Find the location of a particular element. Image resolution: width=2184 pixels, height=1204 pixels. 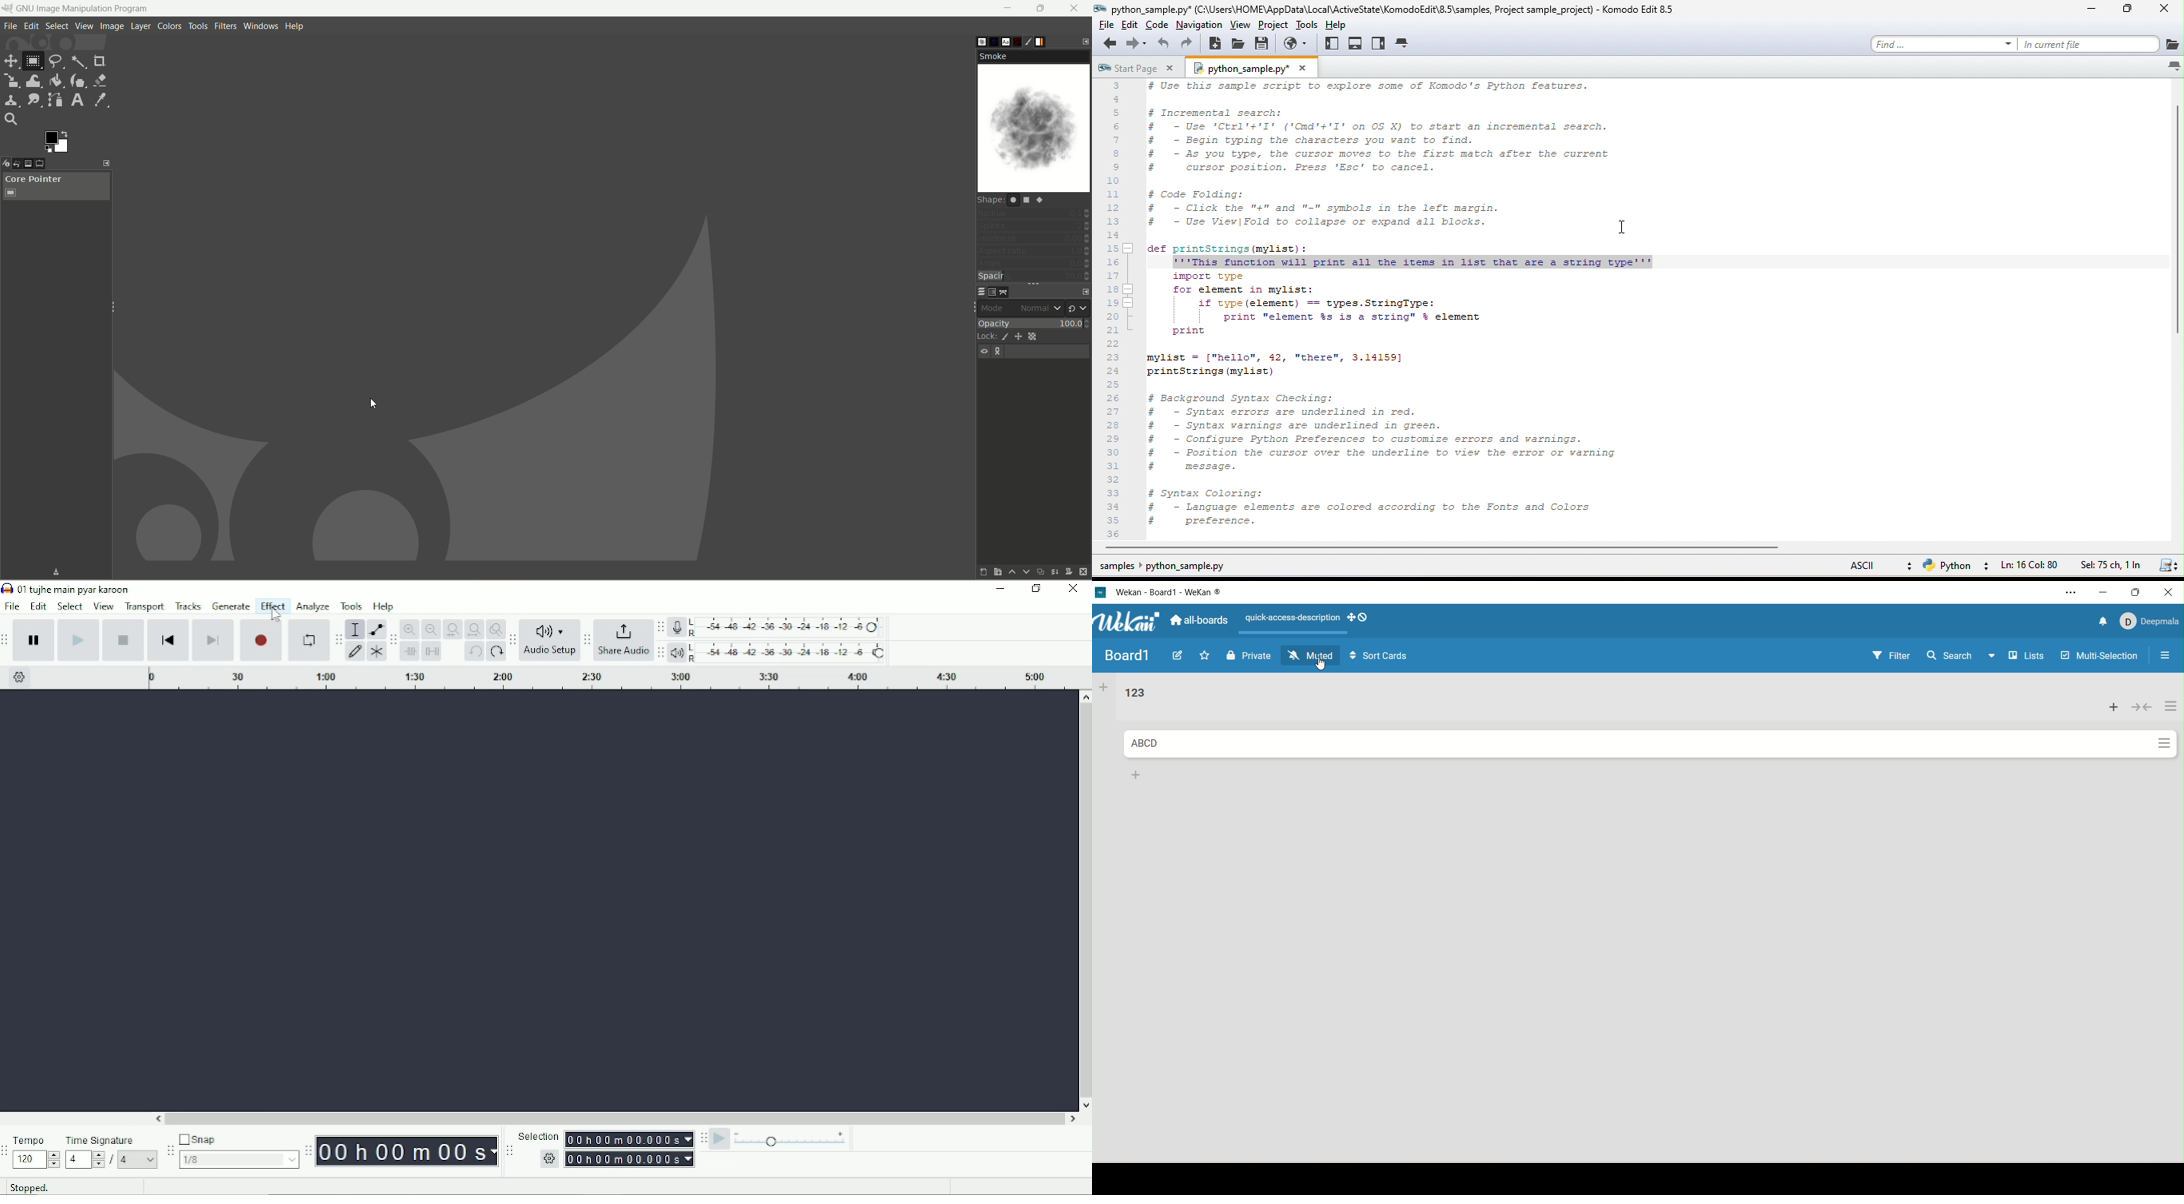

raise this layer one step is located at coordinates (1007, 574).